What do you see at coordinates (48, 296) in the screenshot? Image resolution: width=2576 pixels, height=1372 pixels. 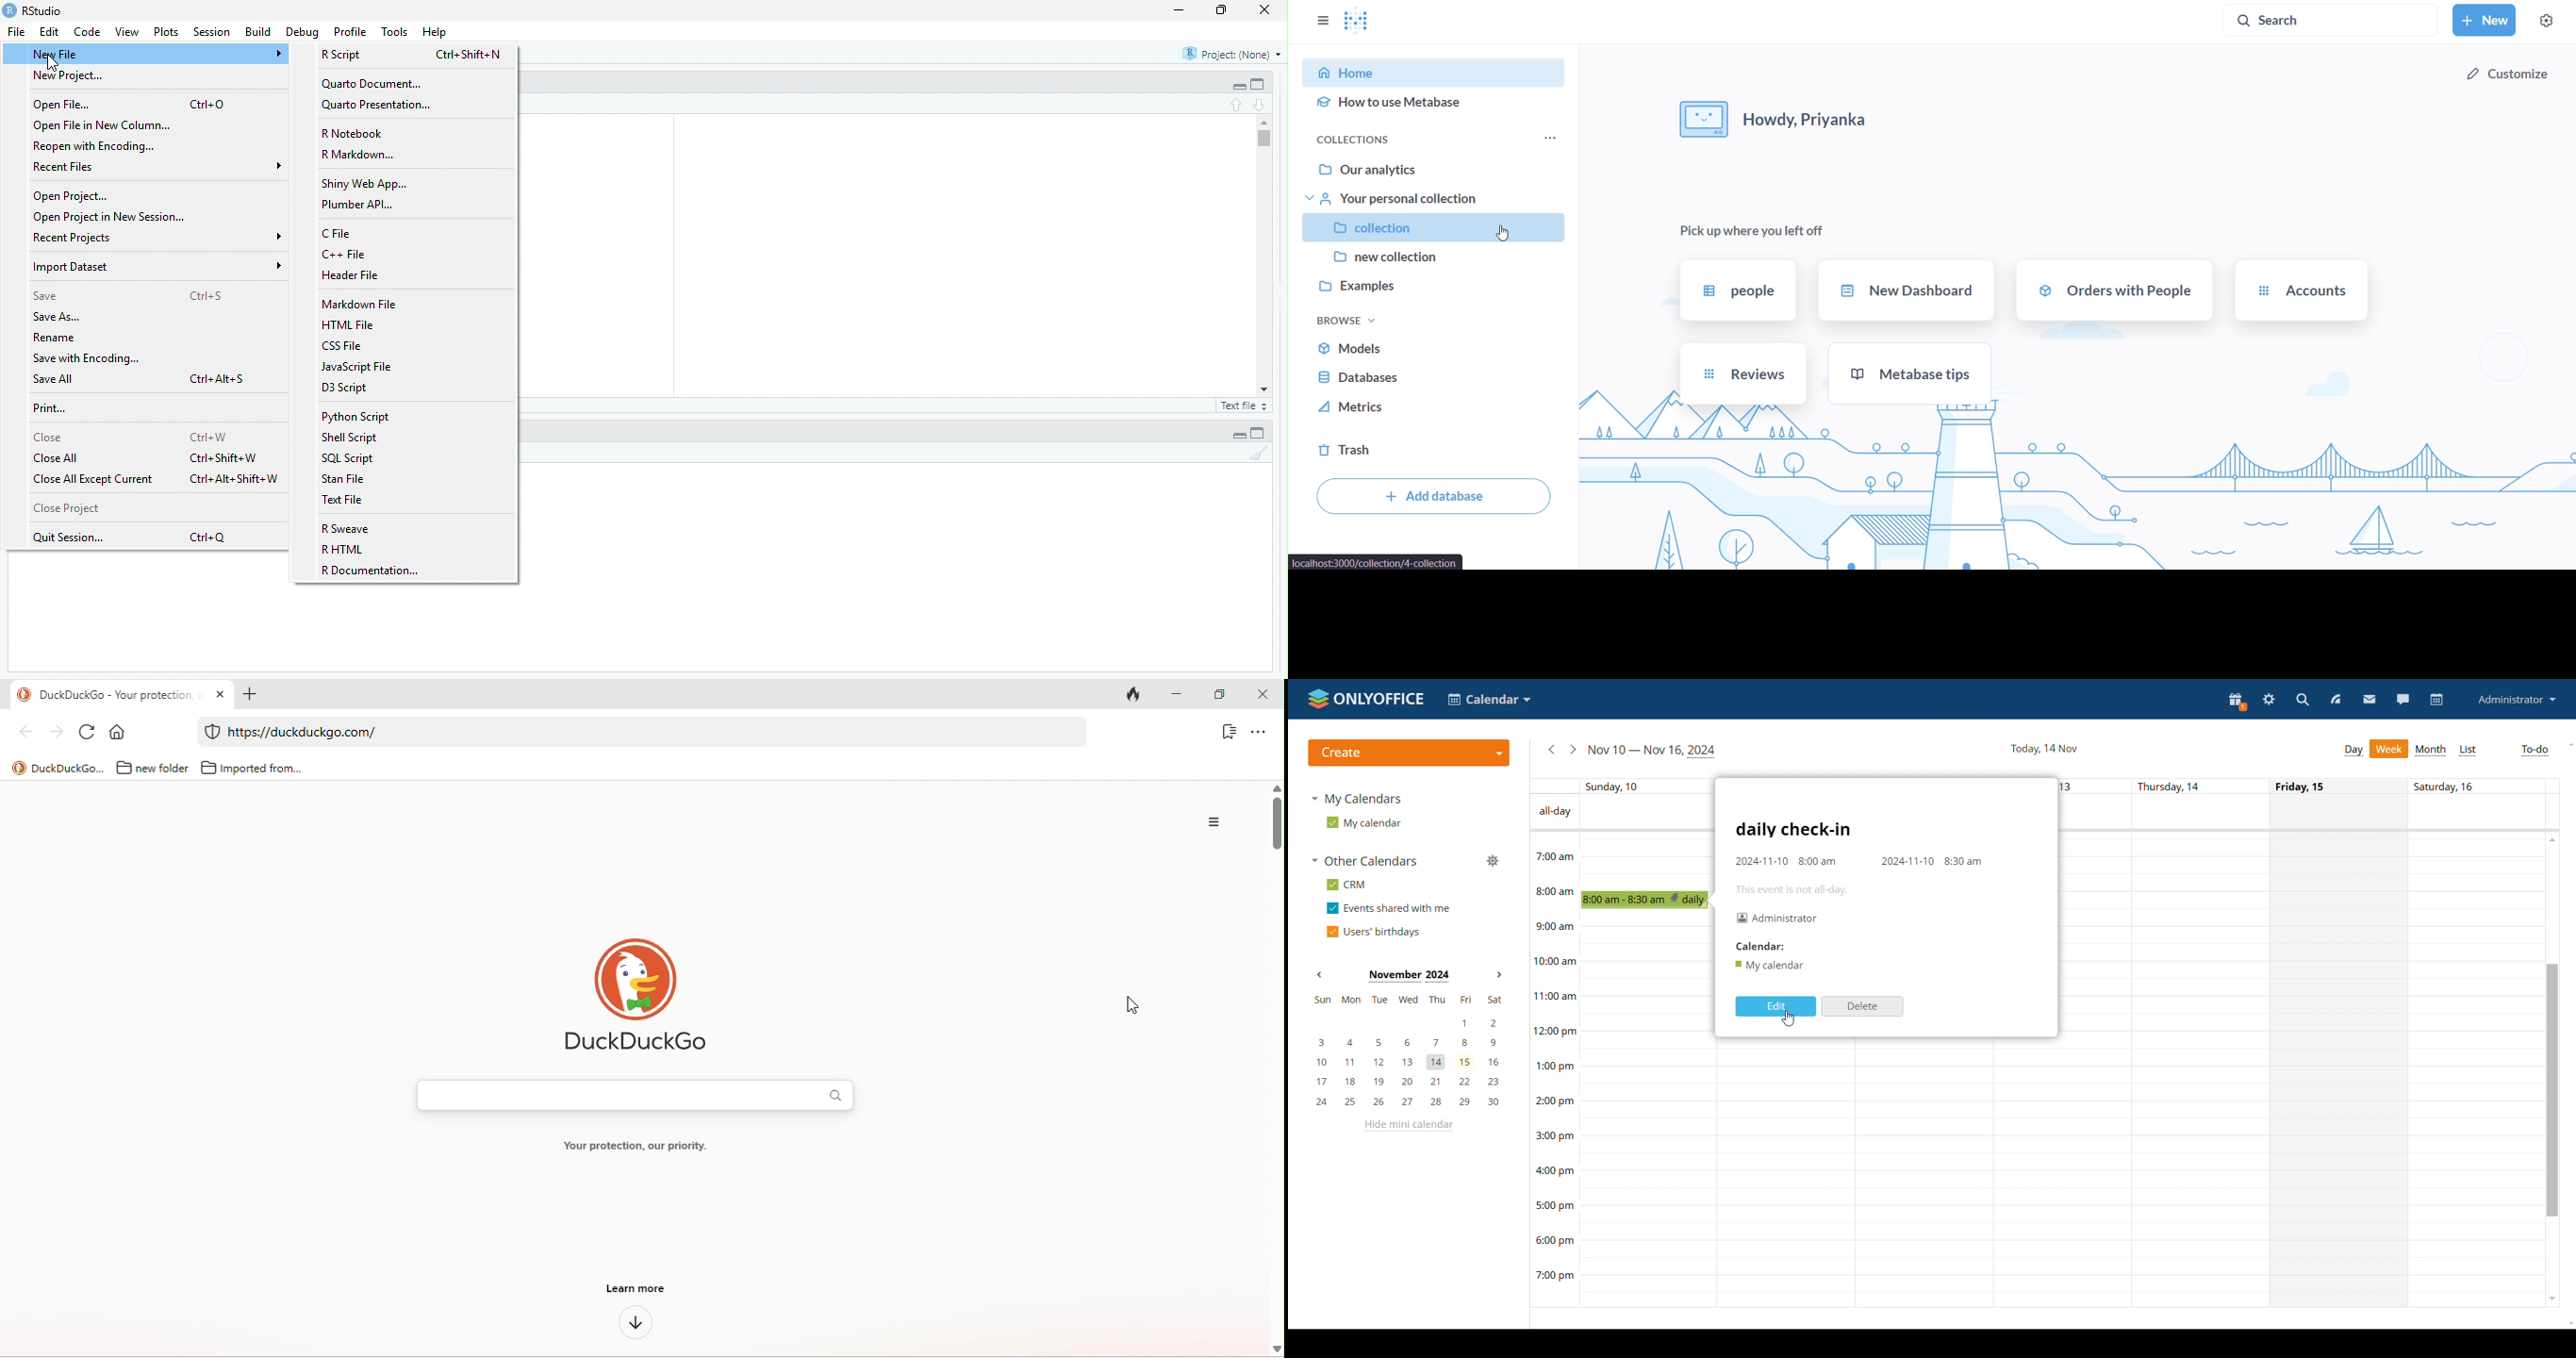 I see `Save` at bounding box center [48, 296].